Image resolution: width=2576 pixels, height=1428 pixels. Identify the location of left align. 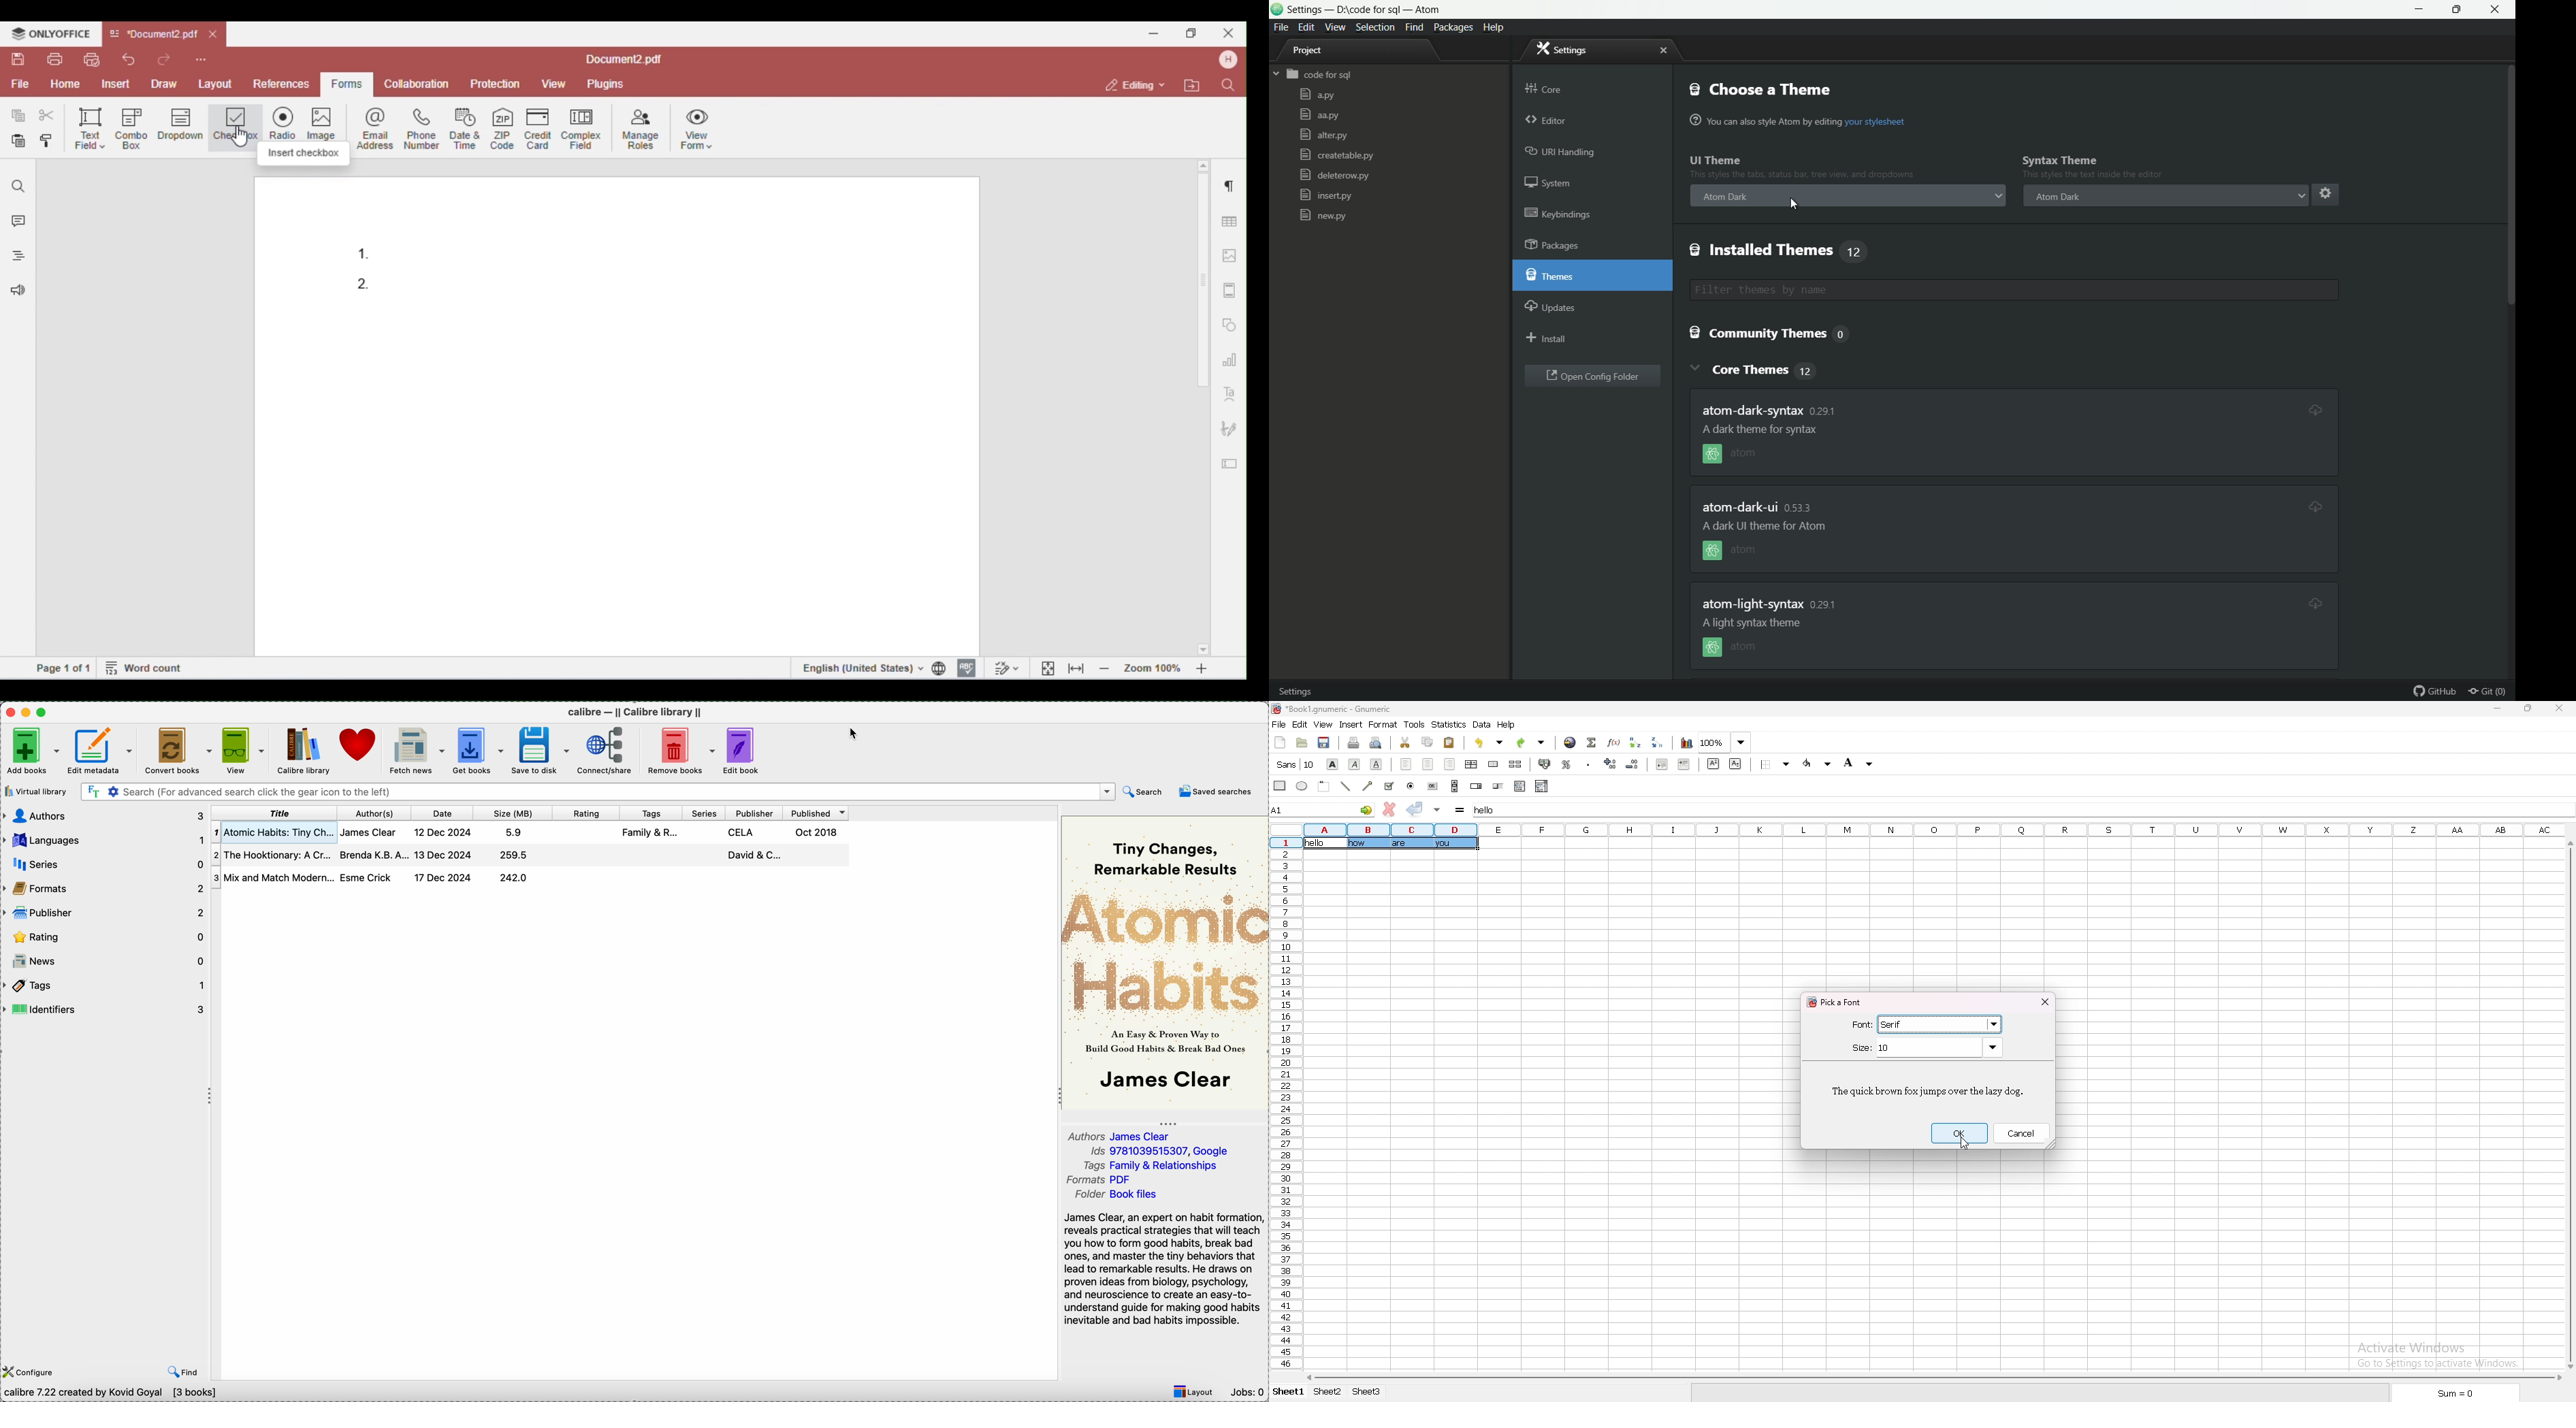
(1406, 764).